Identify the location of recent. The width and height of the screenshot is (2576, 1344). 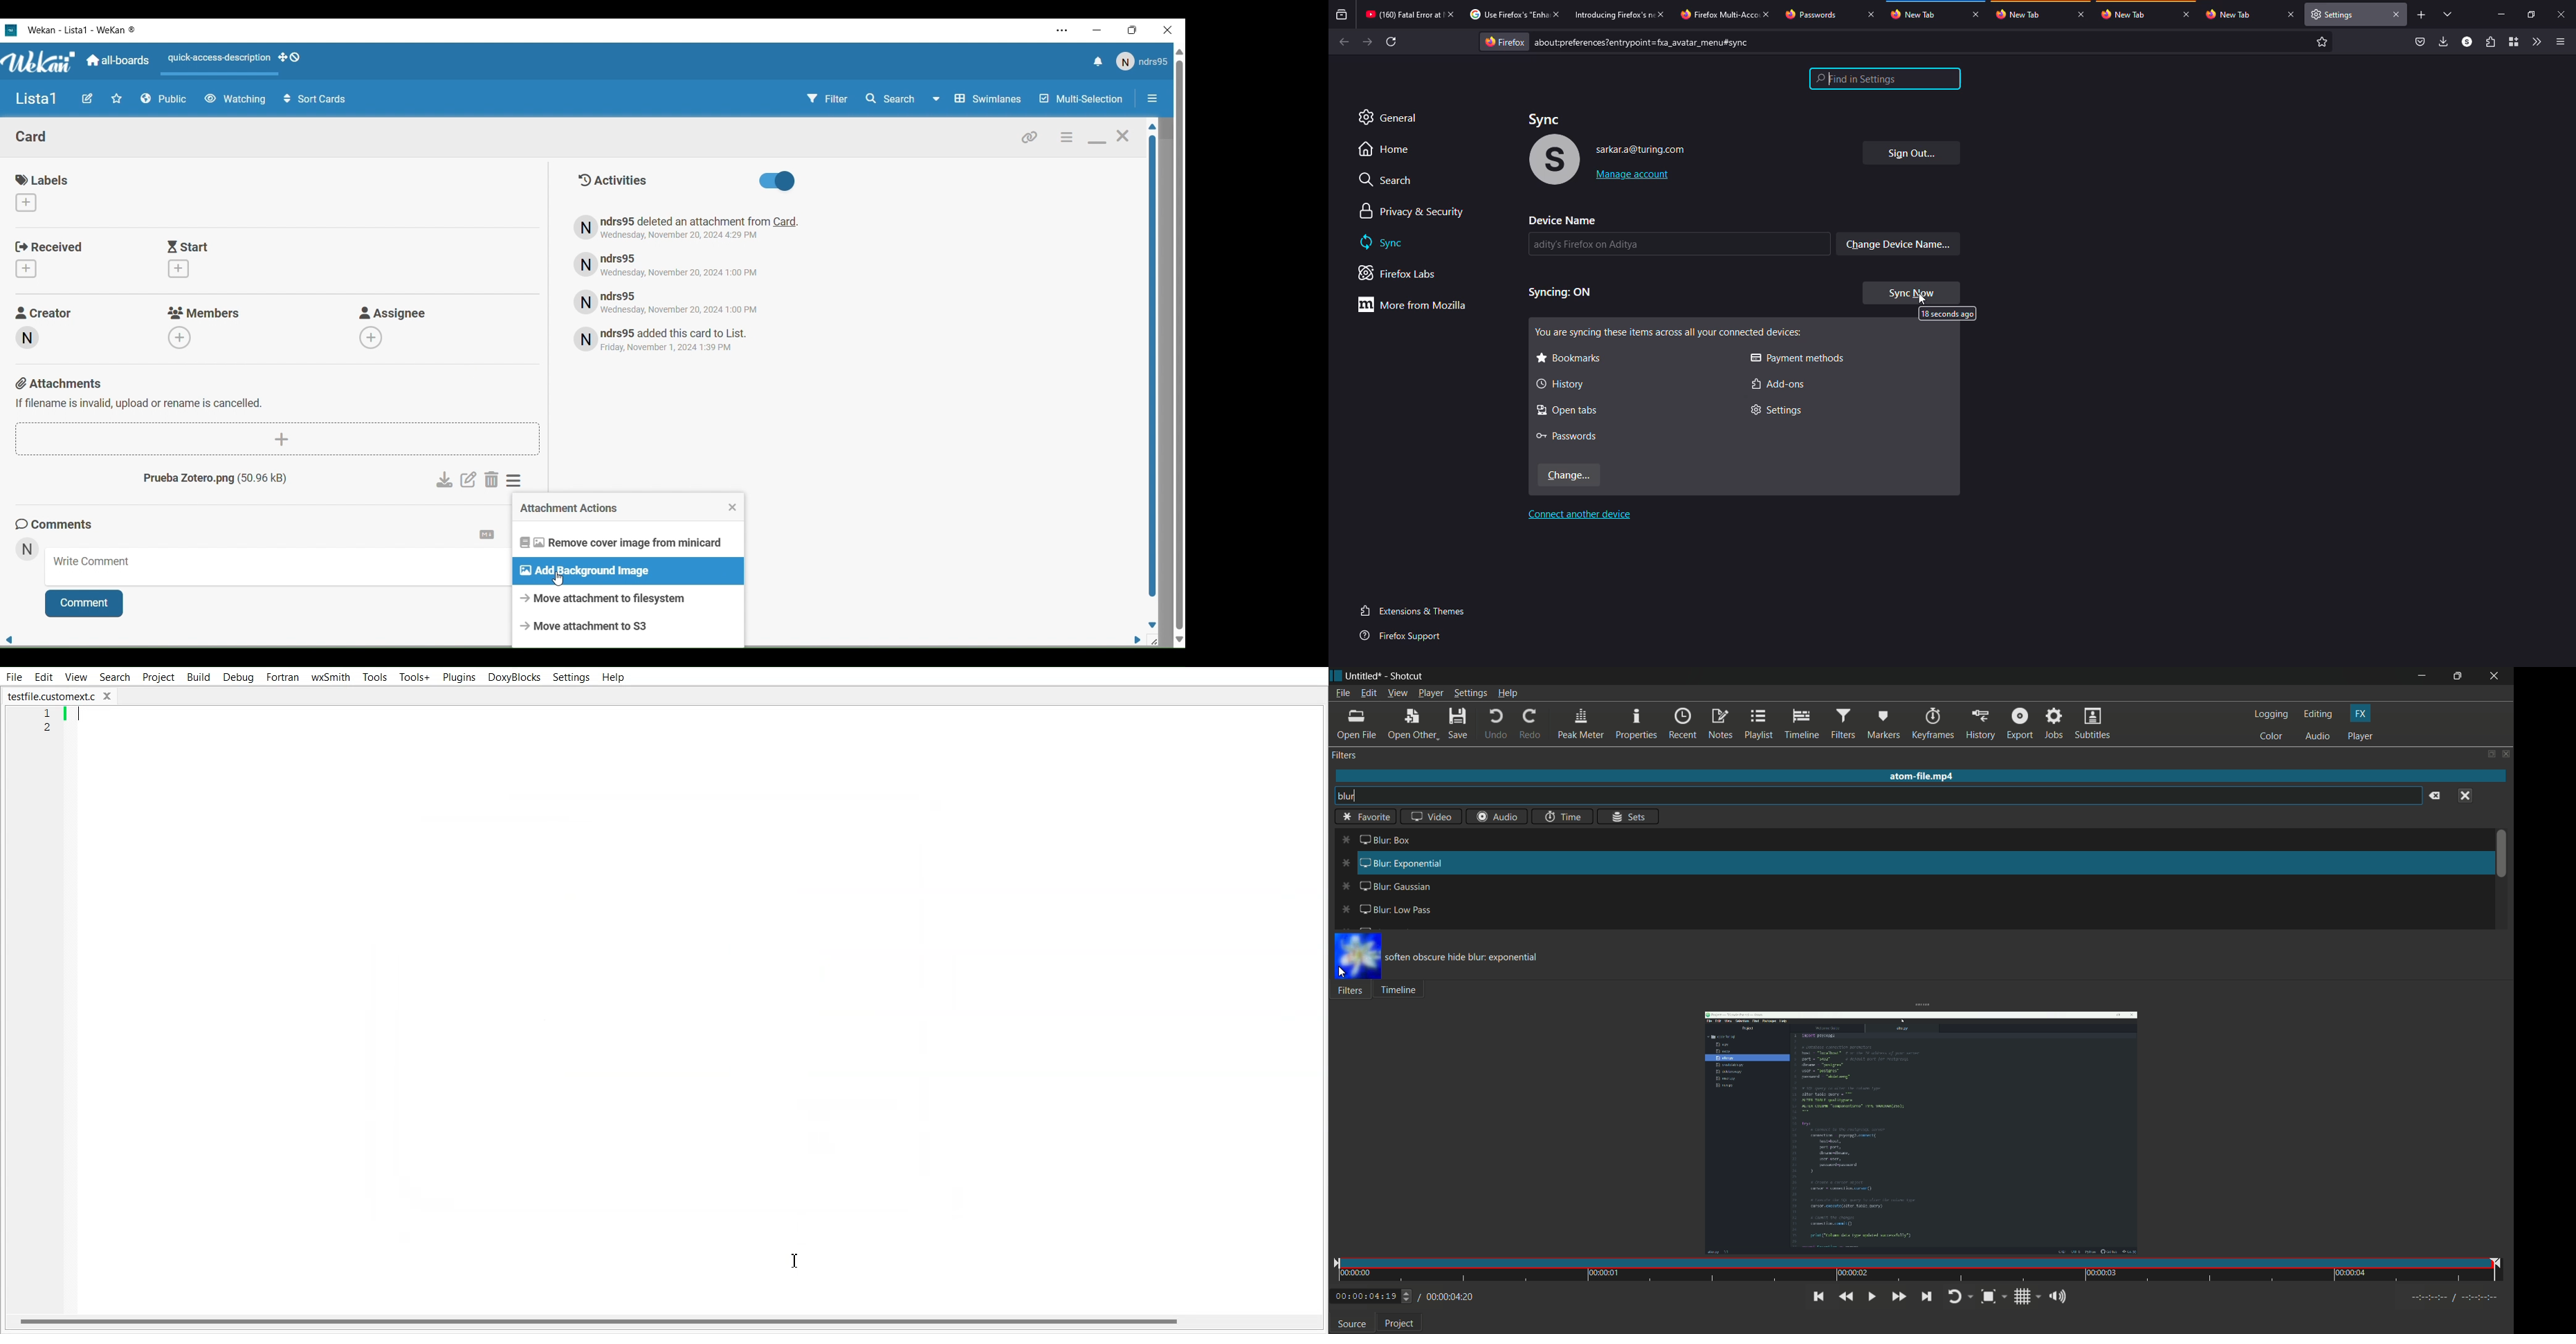
(1682, 724).